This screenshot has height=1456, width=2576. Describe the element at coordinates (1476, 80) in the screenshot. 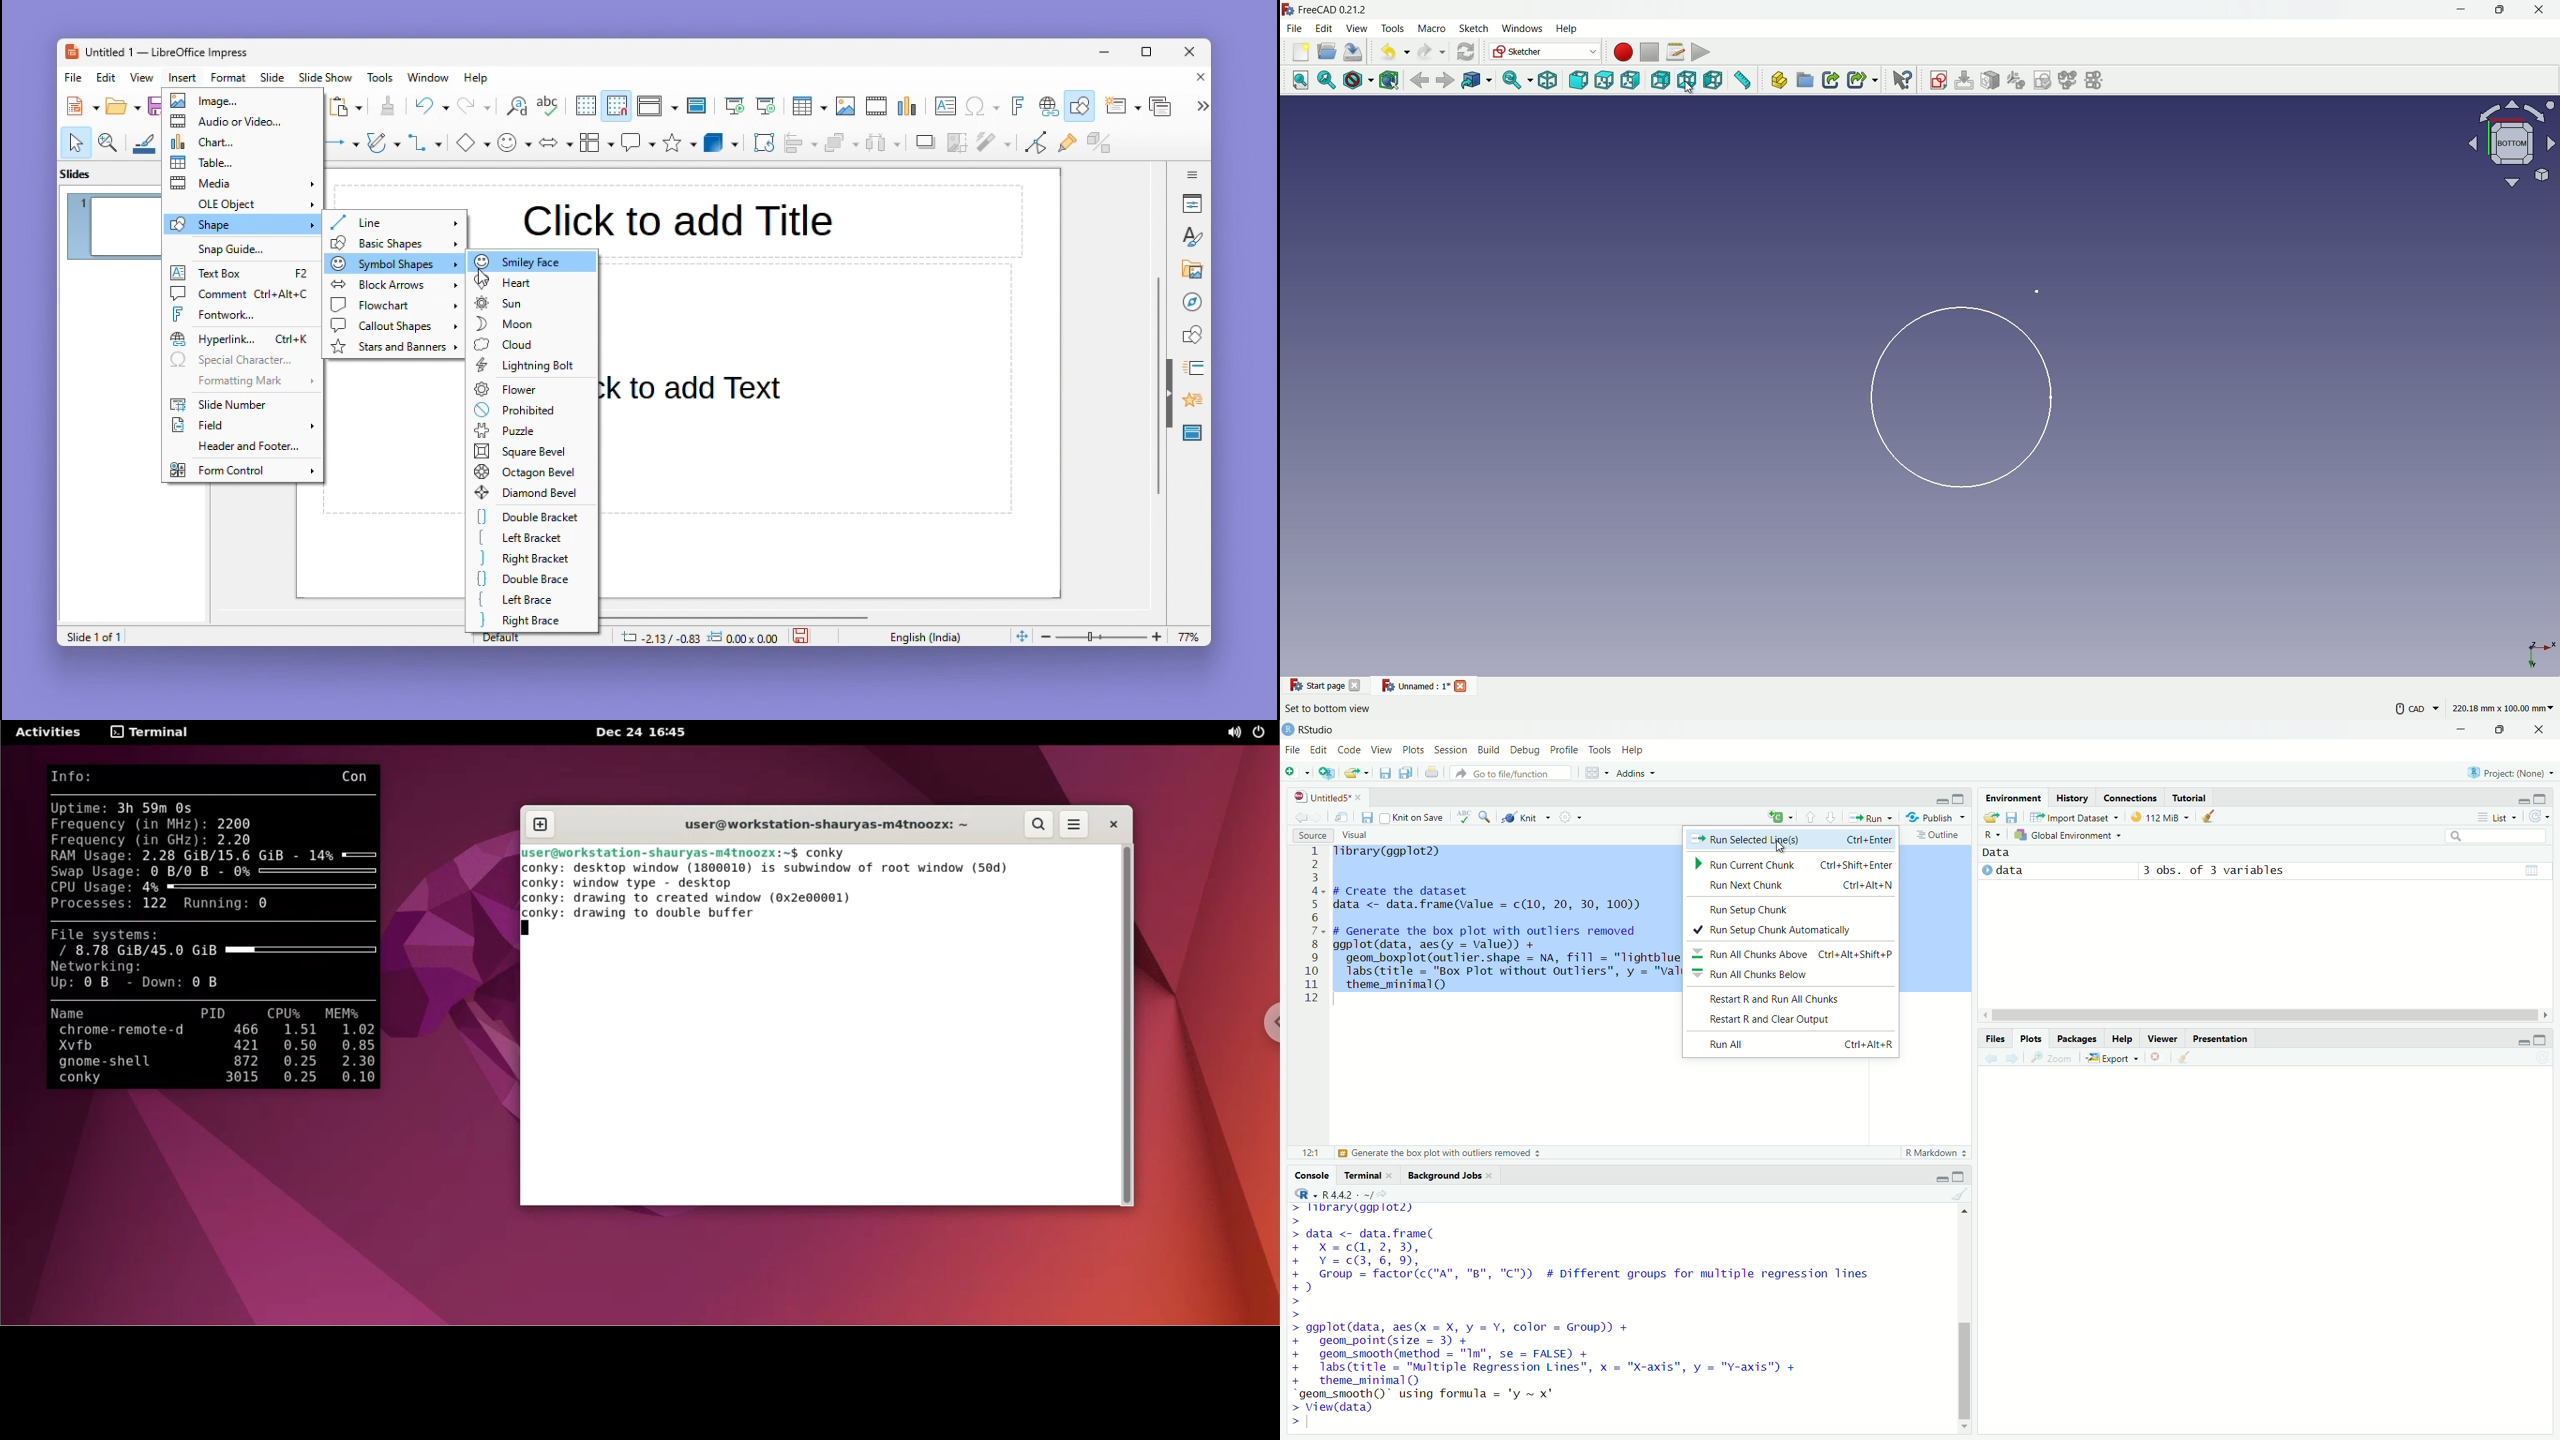

I see `go to linked object` at that location.